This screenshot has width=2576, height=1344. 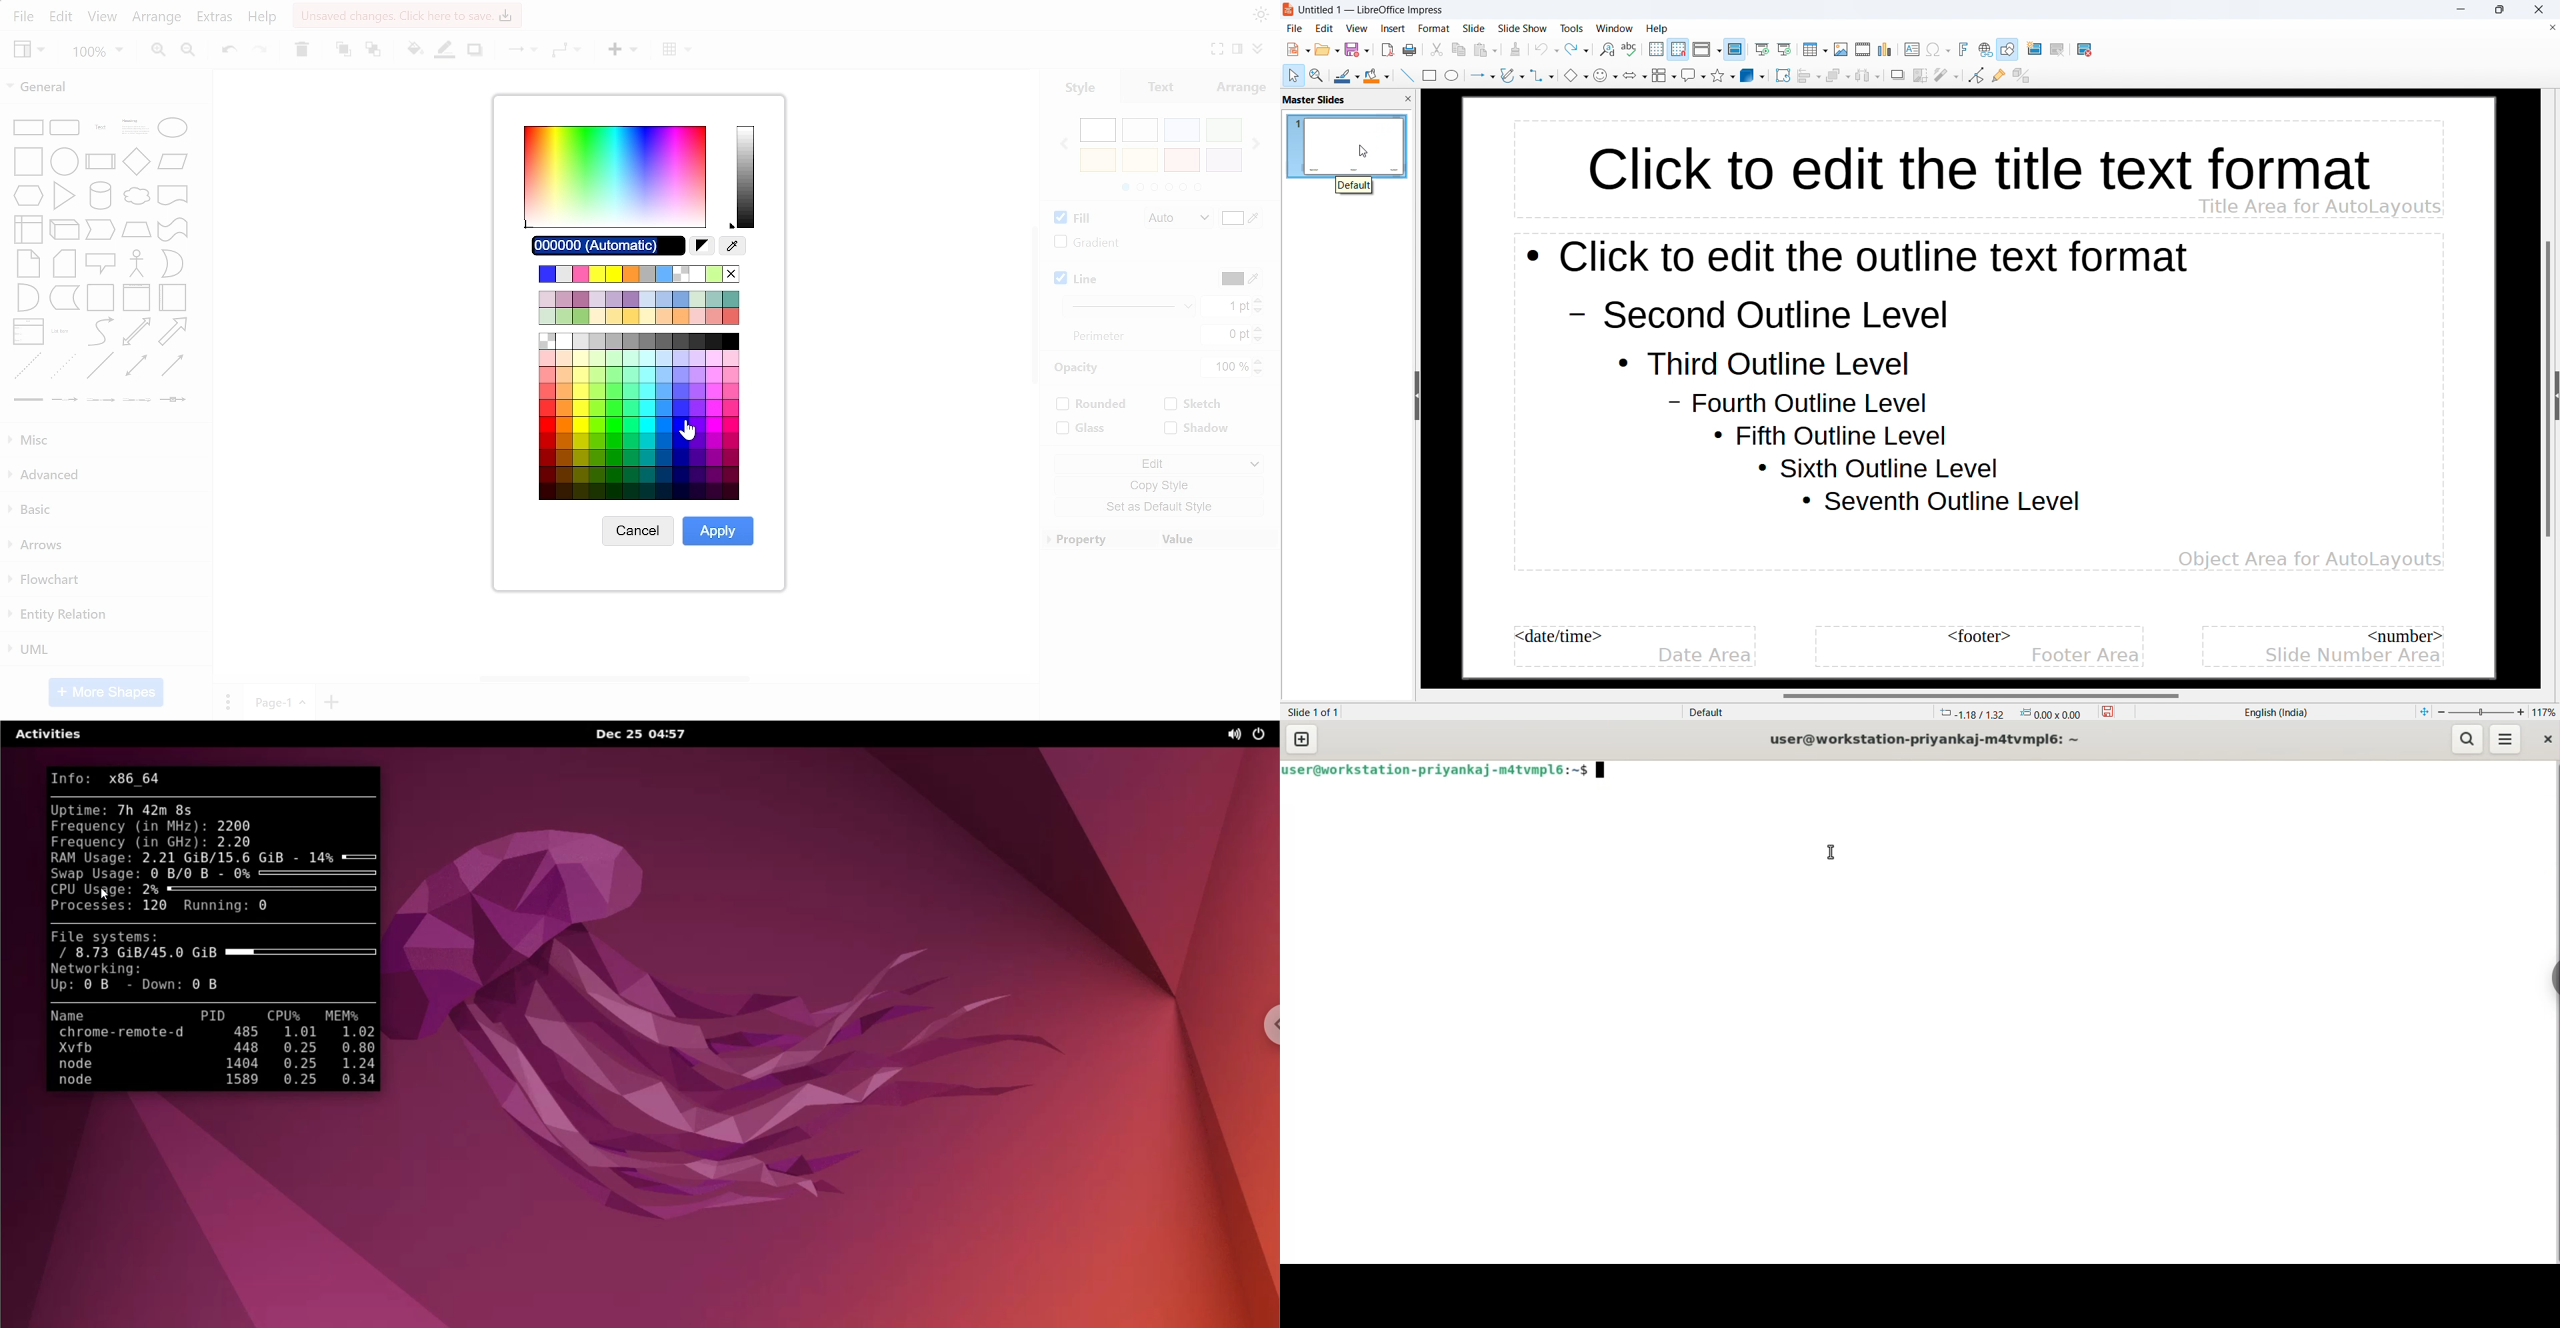 I want to click on horizontal scrollbar, so click(x=1981, y=695).